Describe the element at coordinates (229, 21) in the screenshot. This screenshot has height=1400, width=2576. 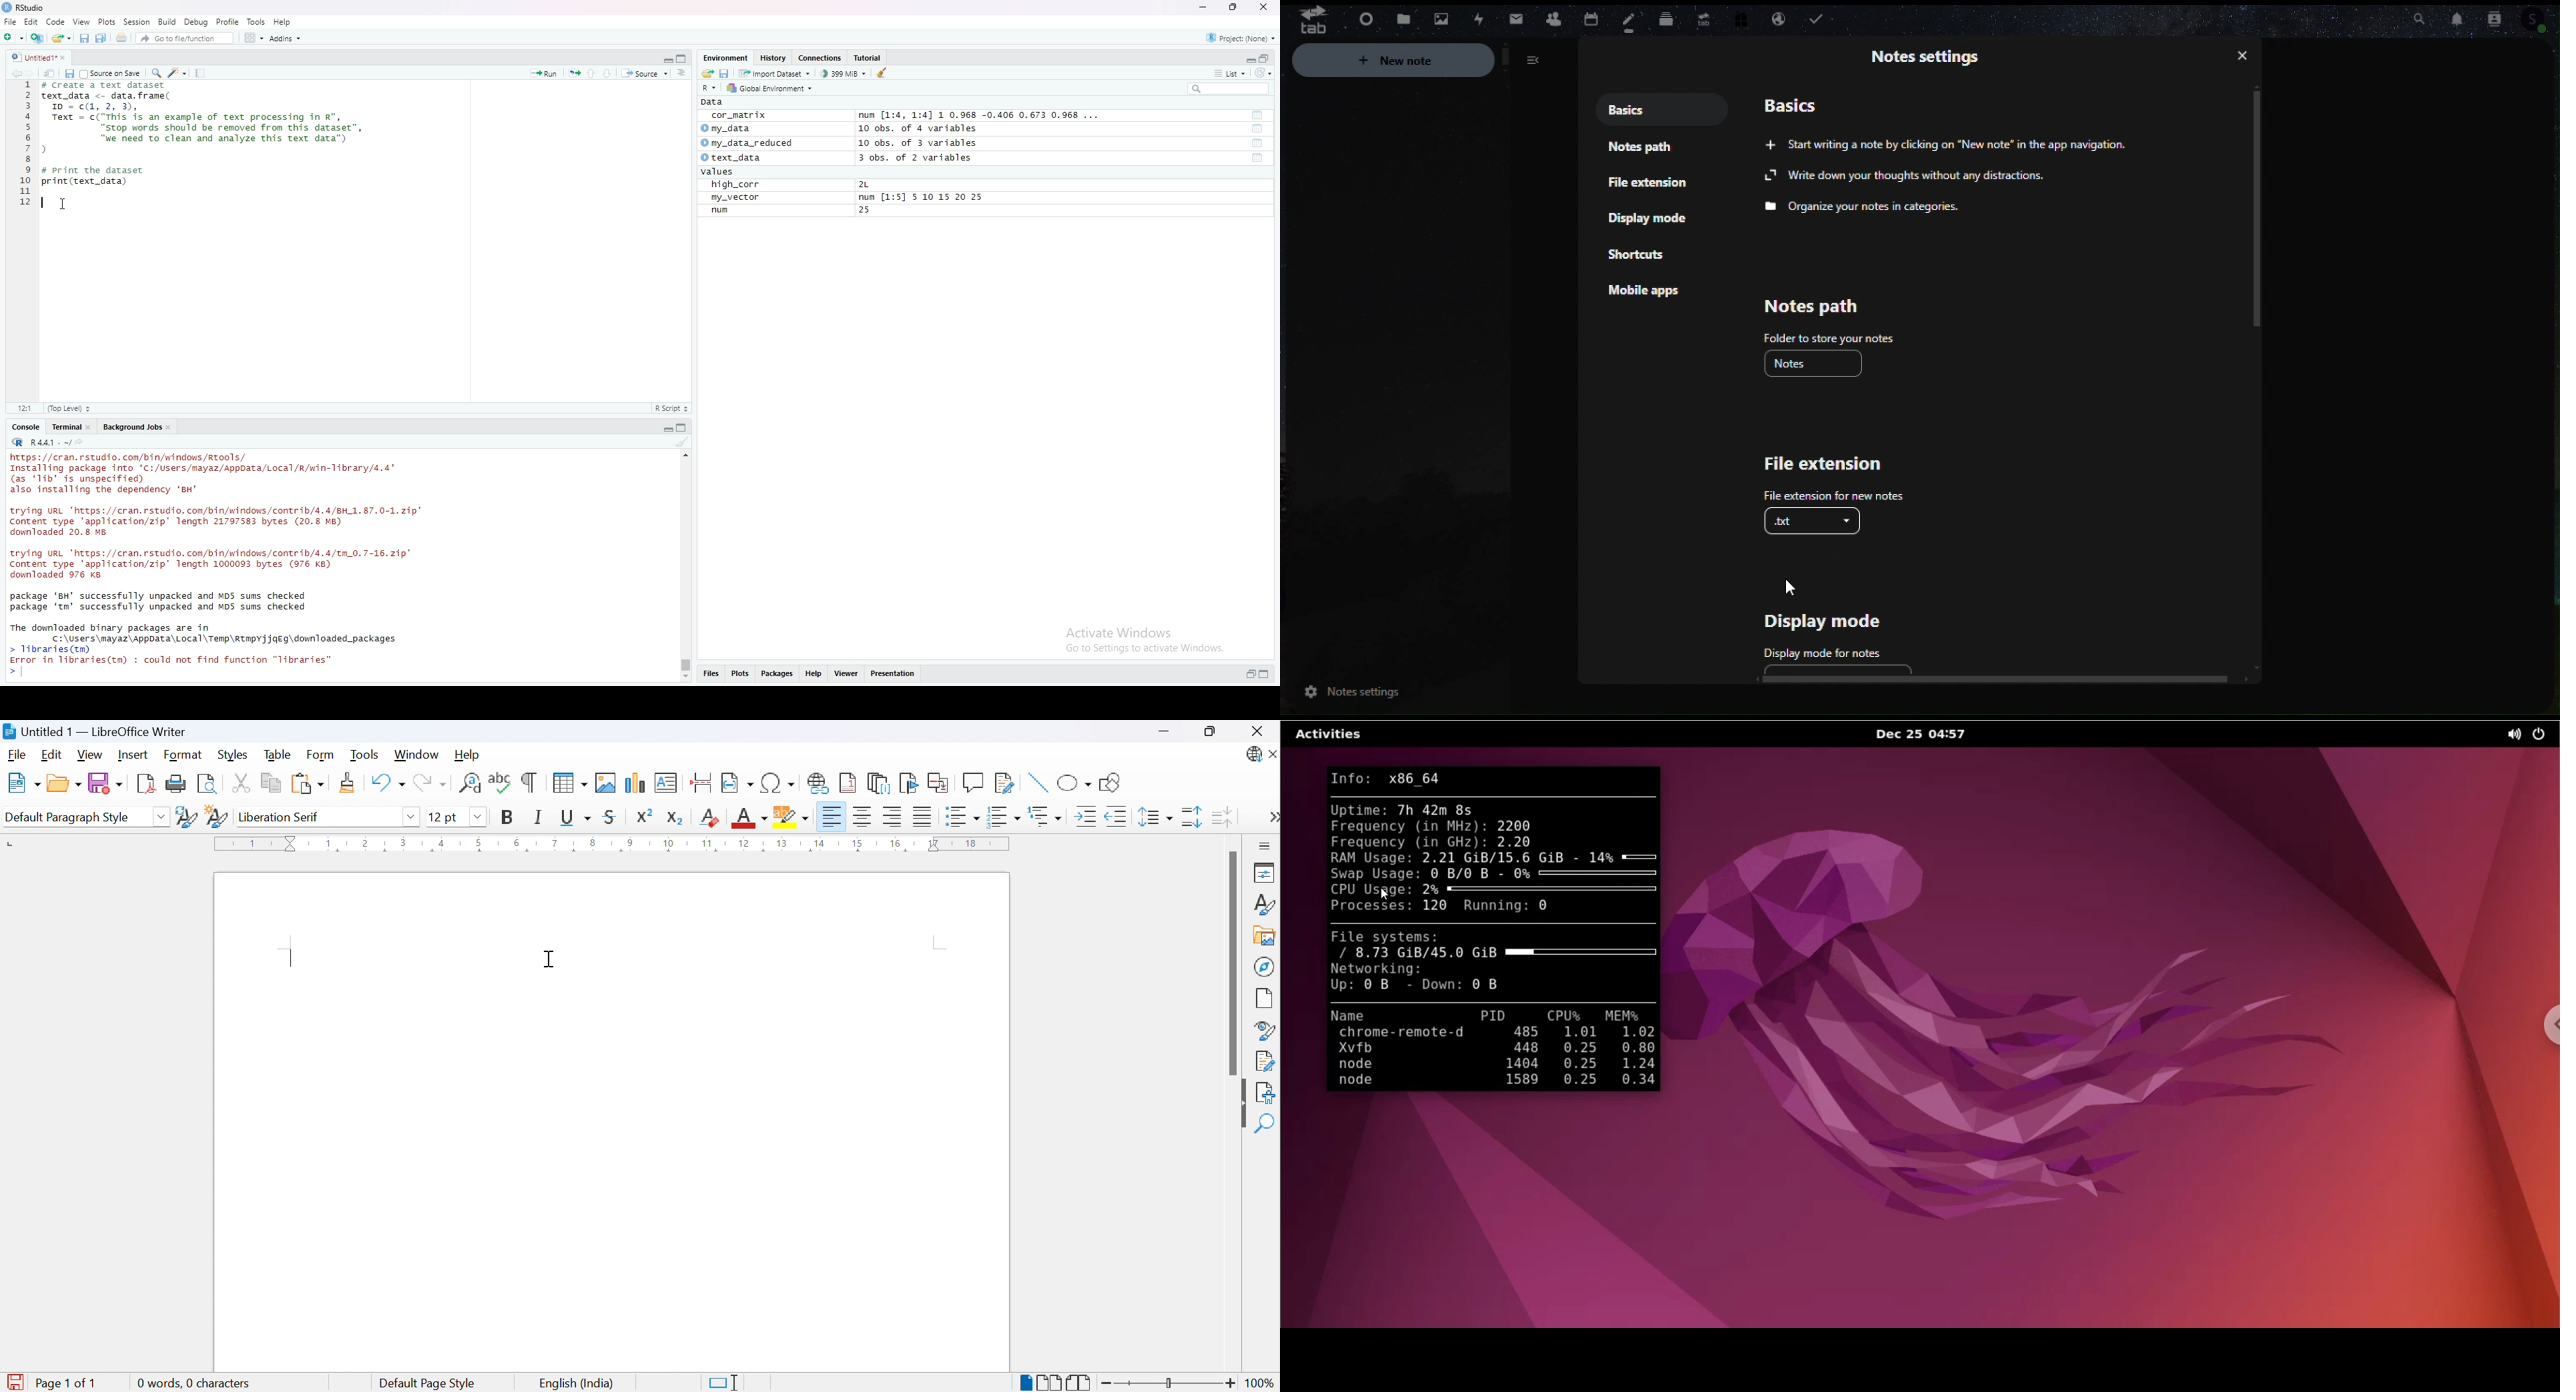
I see `profile` at that location.